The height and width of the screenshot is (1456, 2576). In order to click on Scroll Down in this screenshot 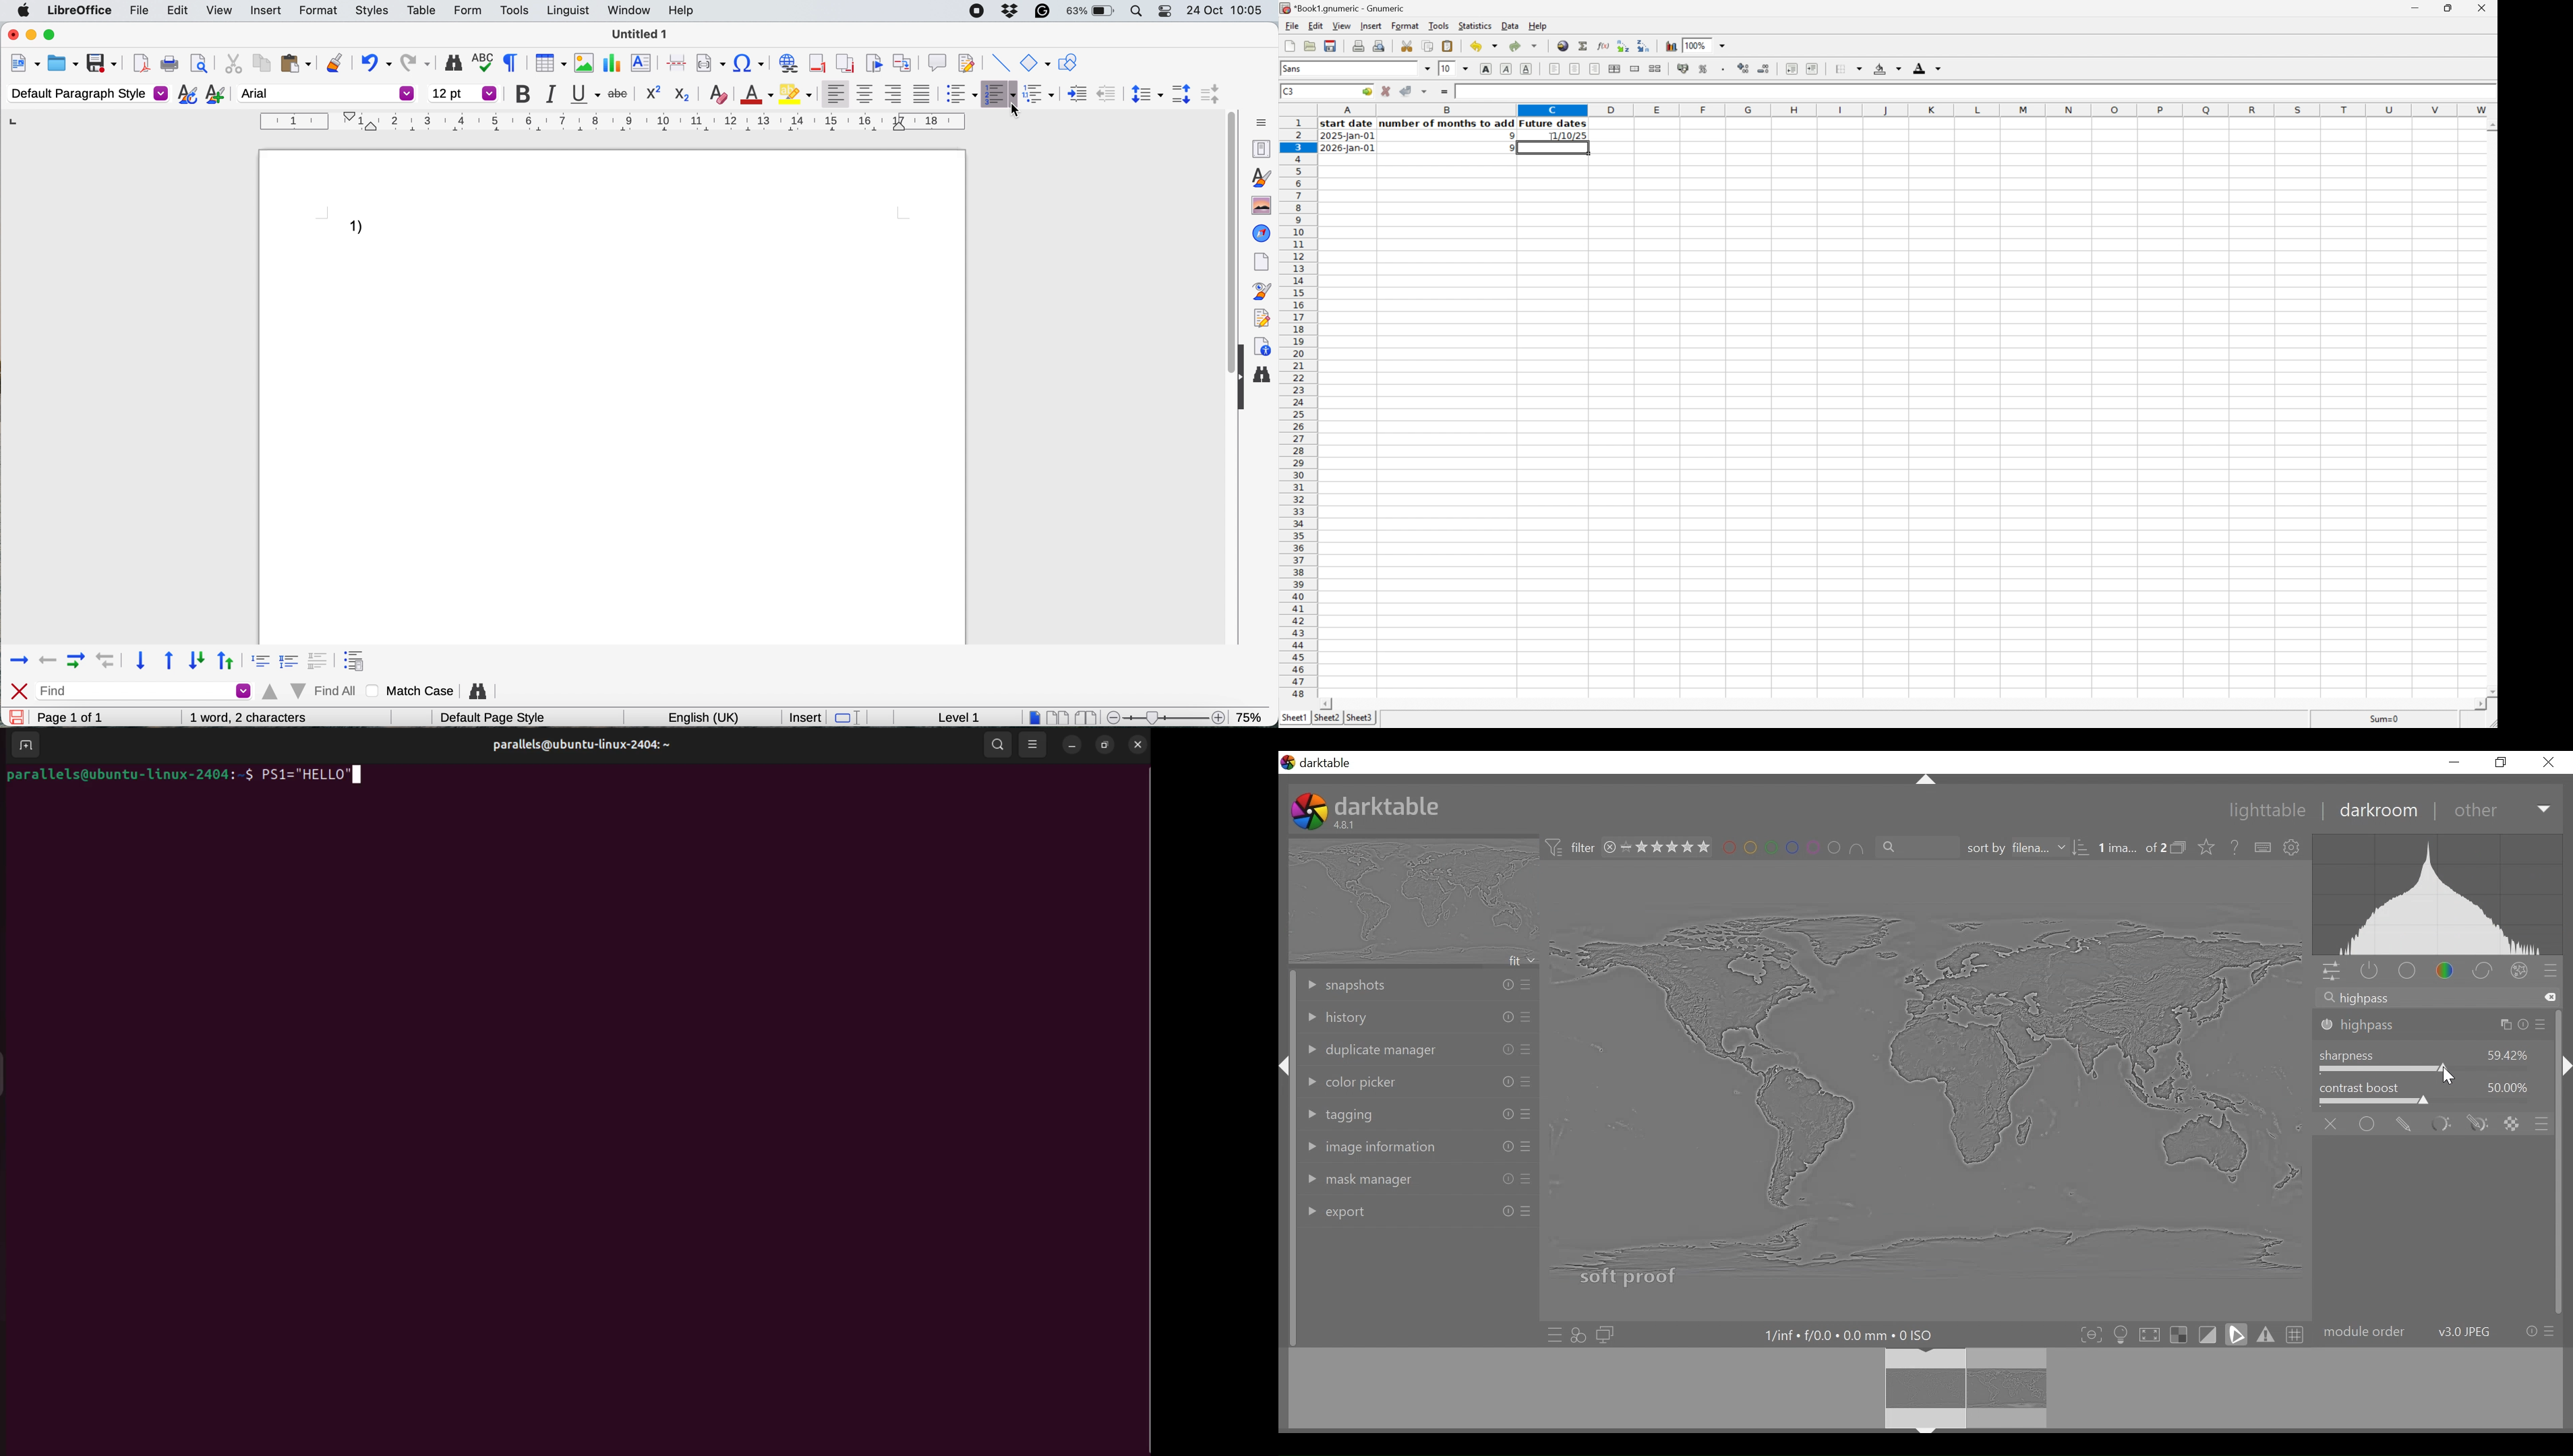, I will do `click(2490, 689)`.